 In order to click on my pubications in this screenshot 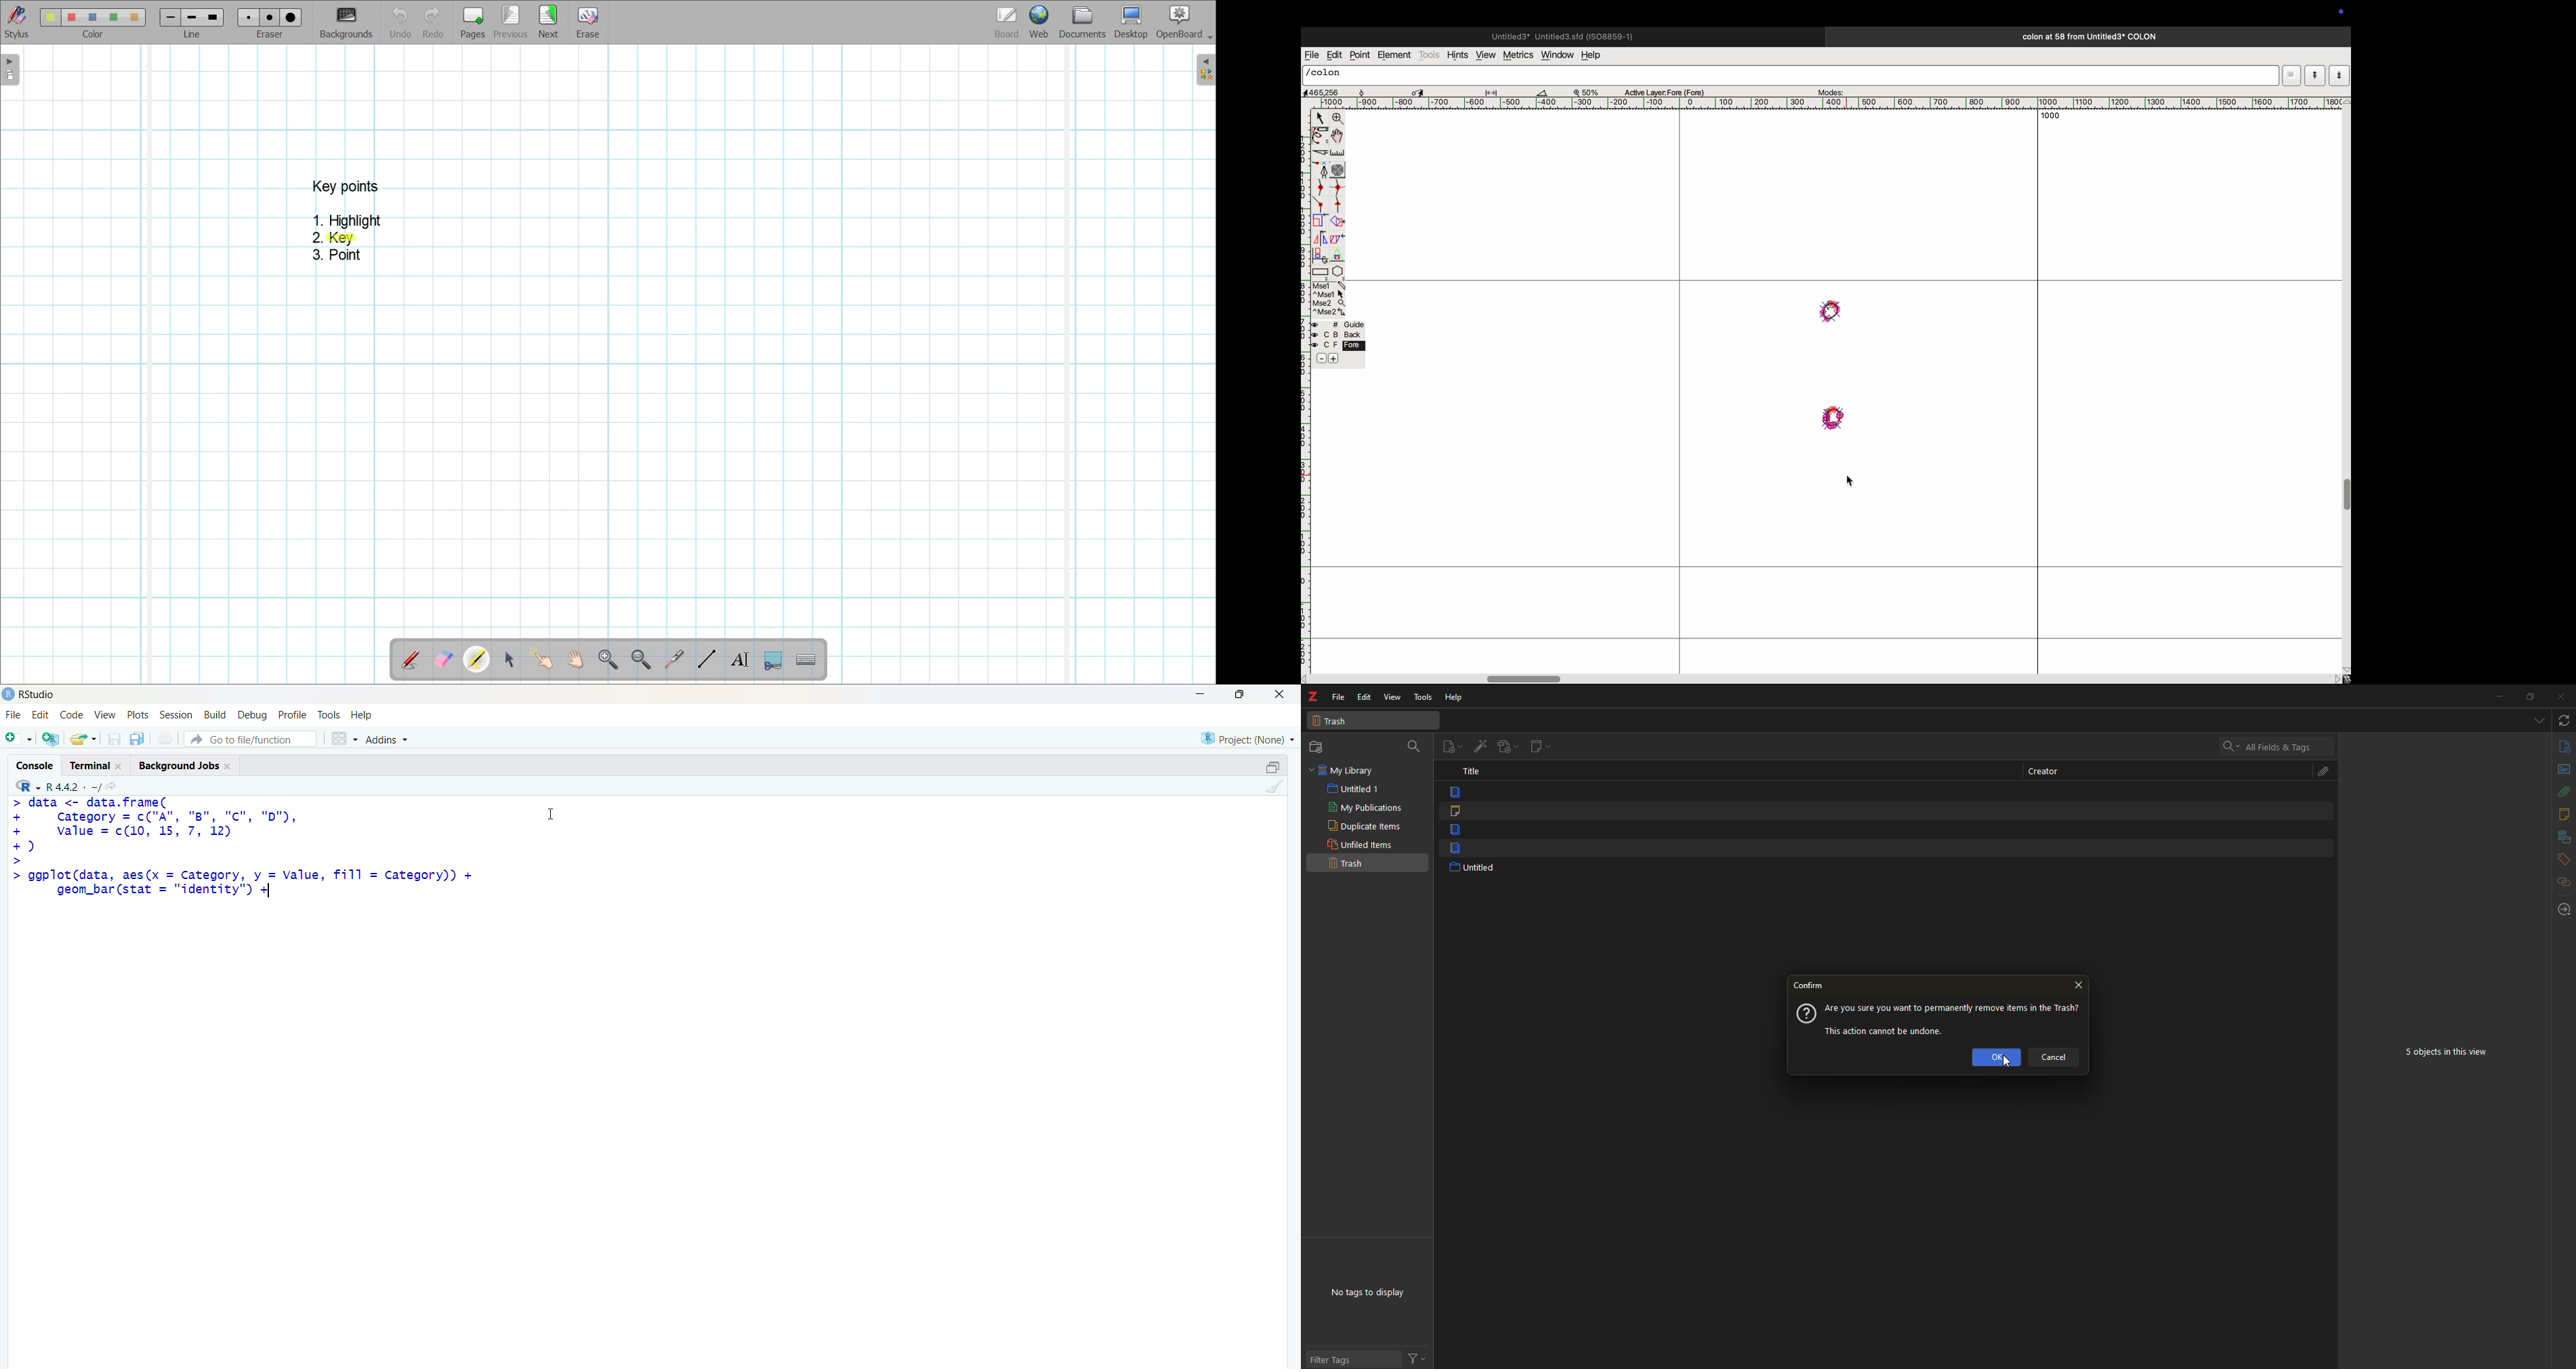, I will do `click(1368, 807)`.